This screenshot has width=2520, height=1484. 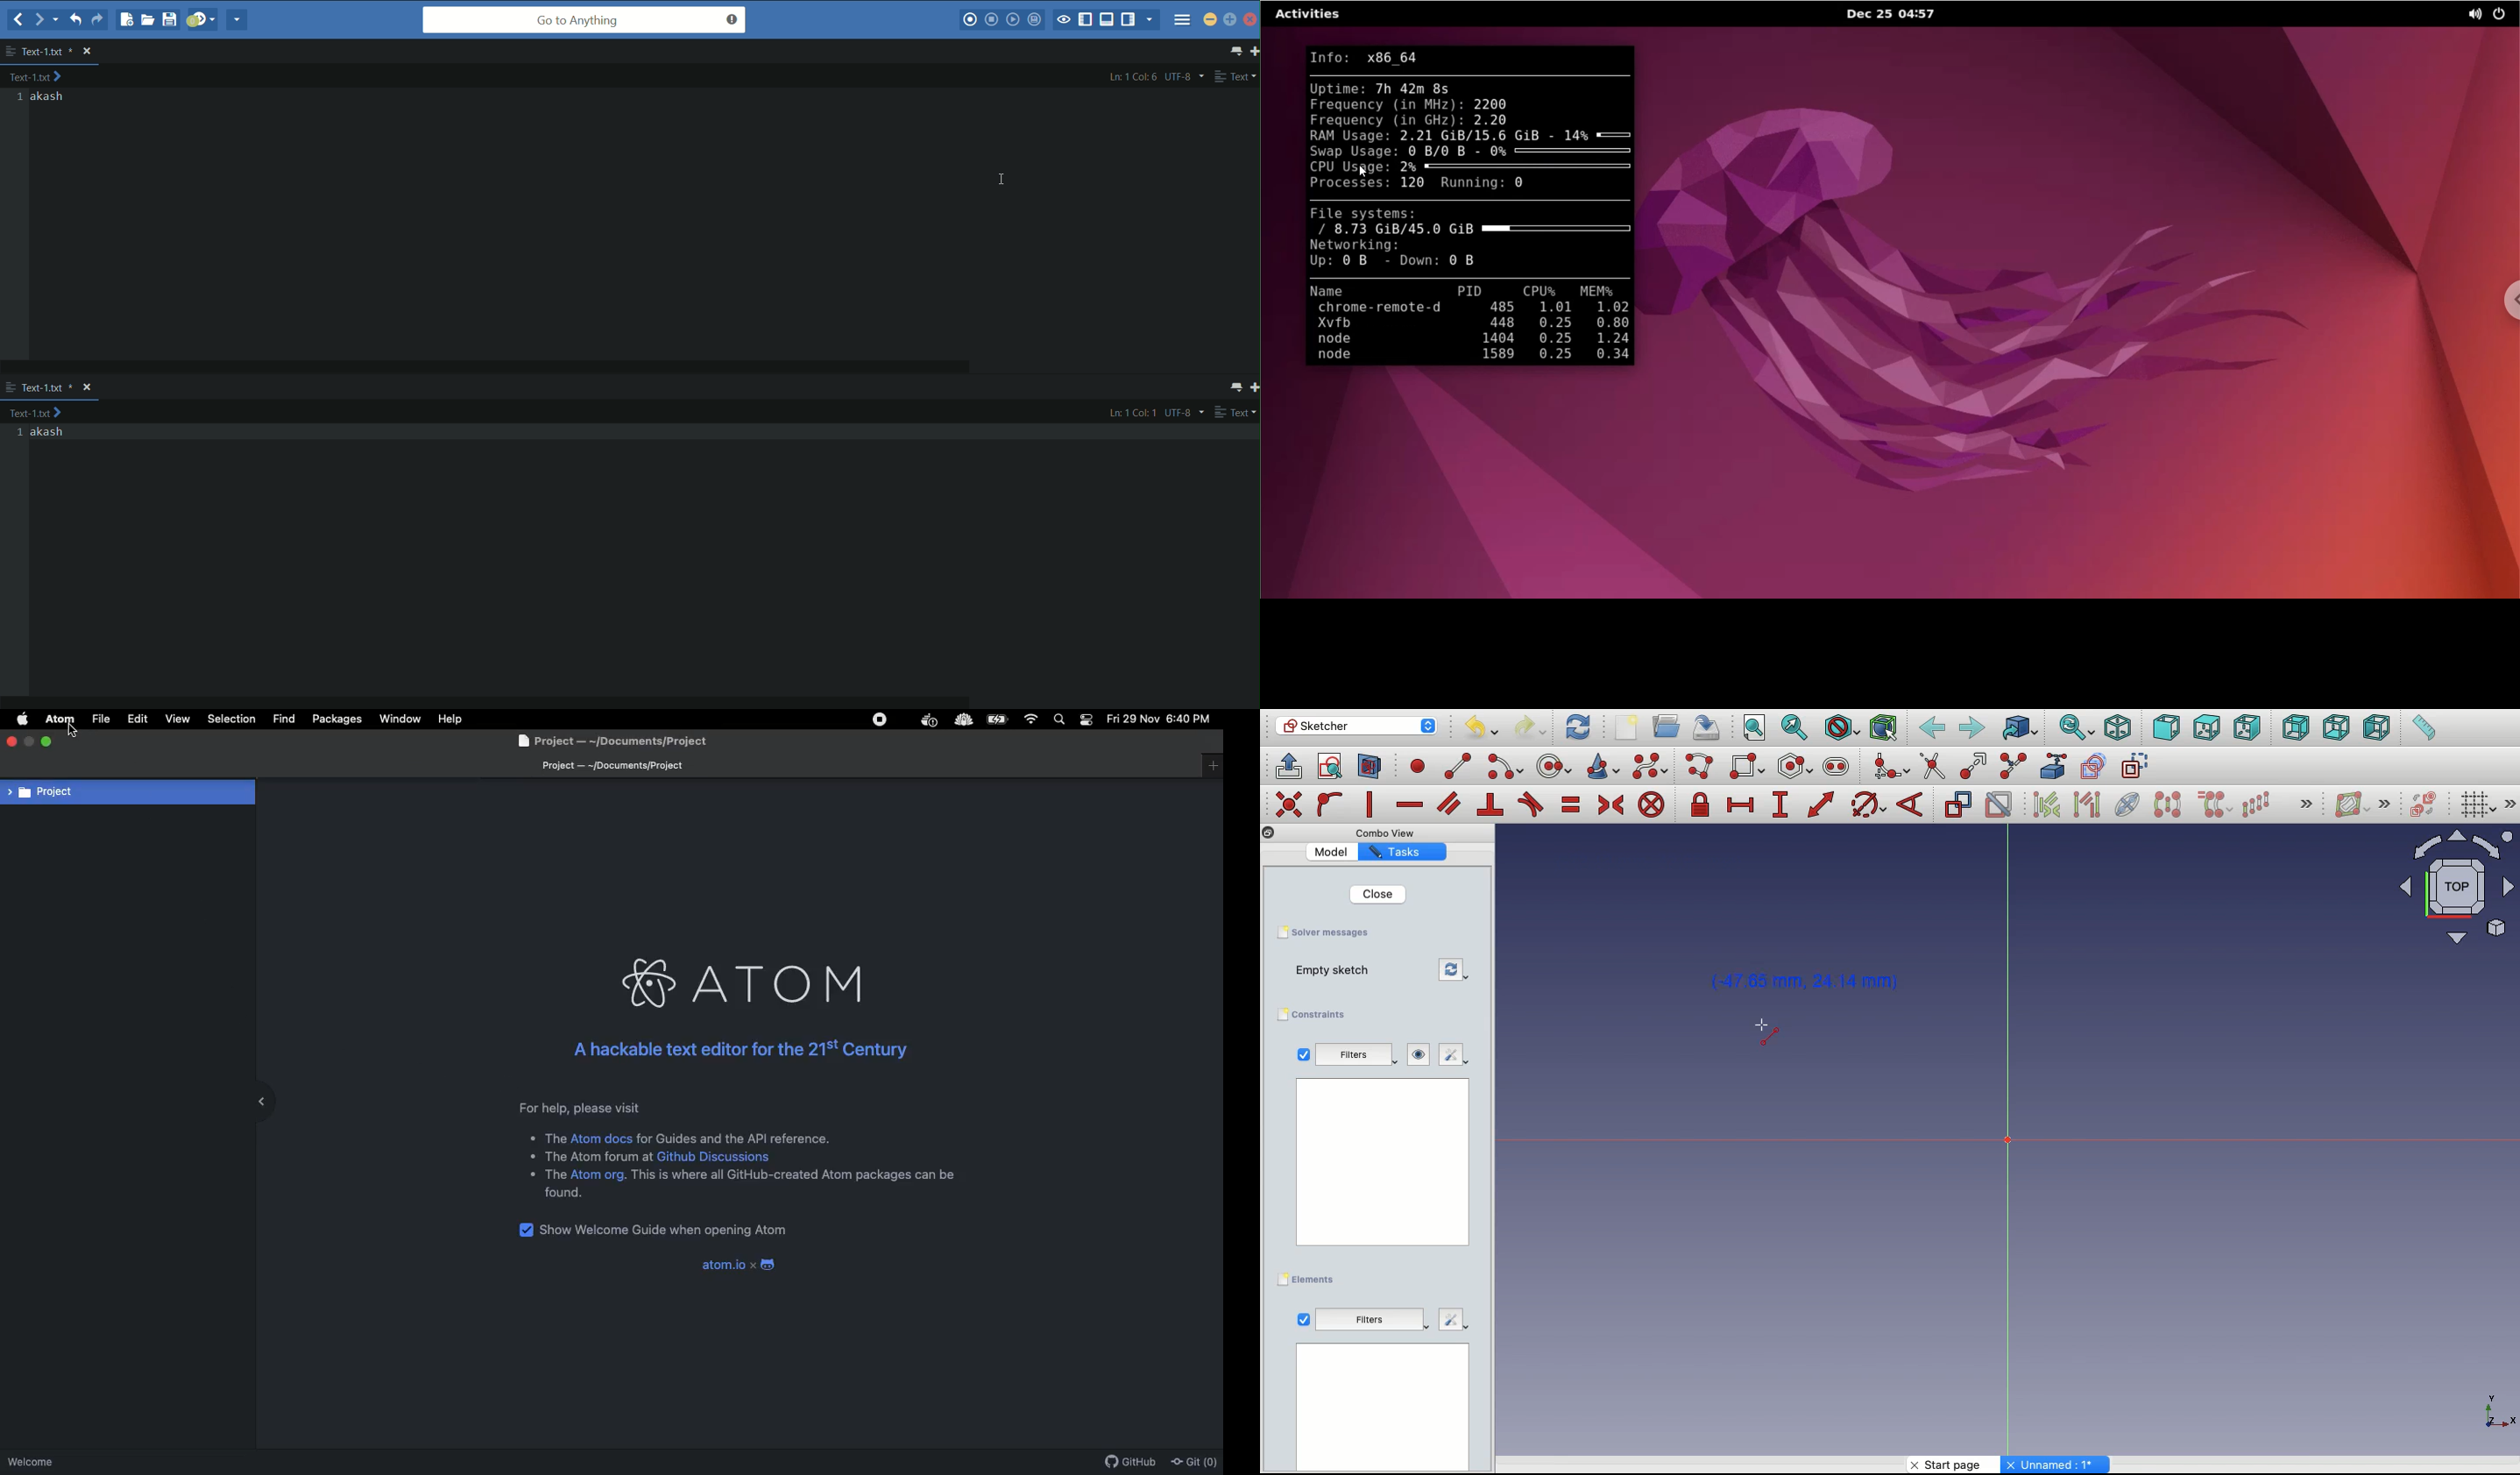 I want to click on Constrain tangent, so click(x=1531, y=804).